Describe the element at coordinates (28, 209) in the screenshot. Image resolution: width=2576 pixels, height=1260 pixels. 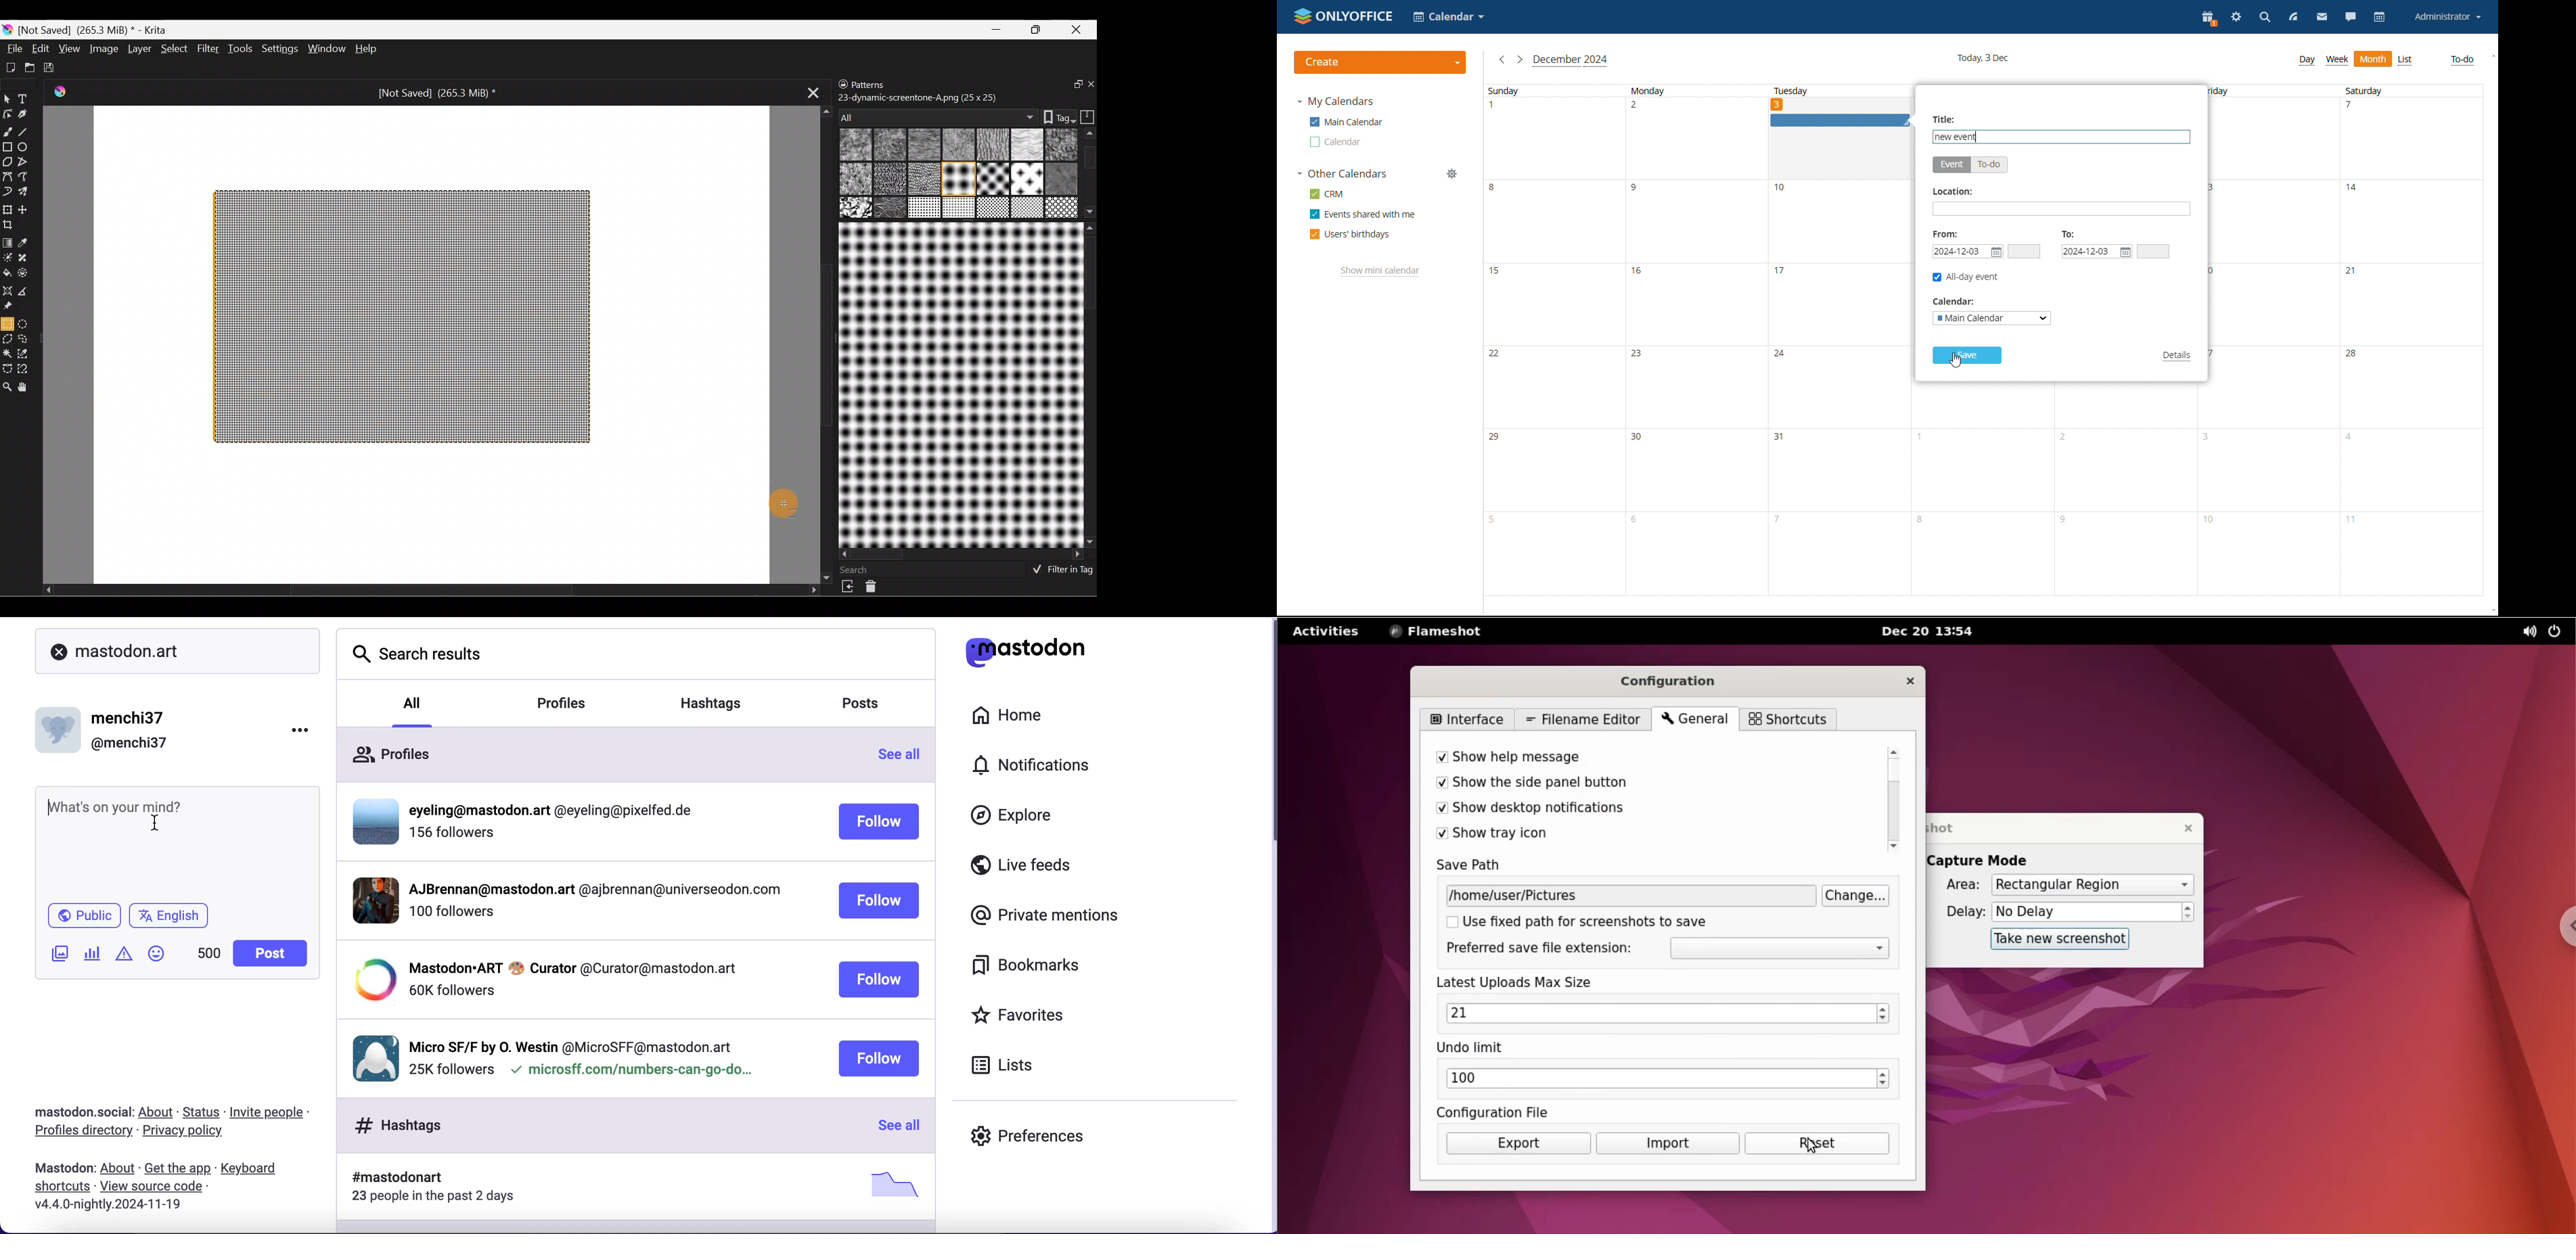
I see `Move a layer` at that location.